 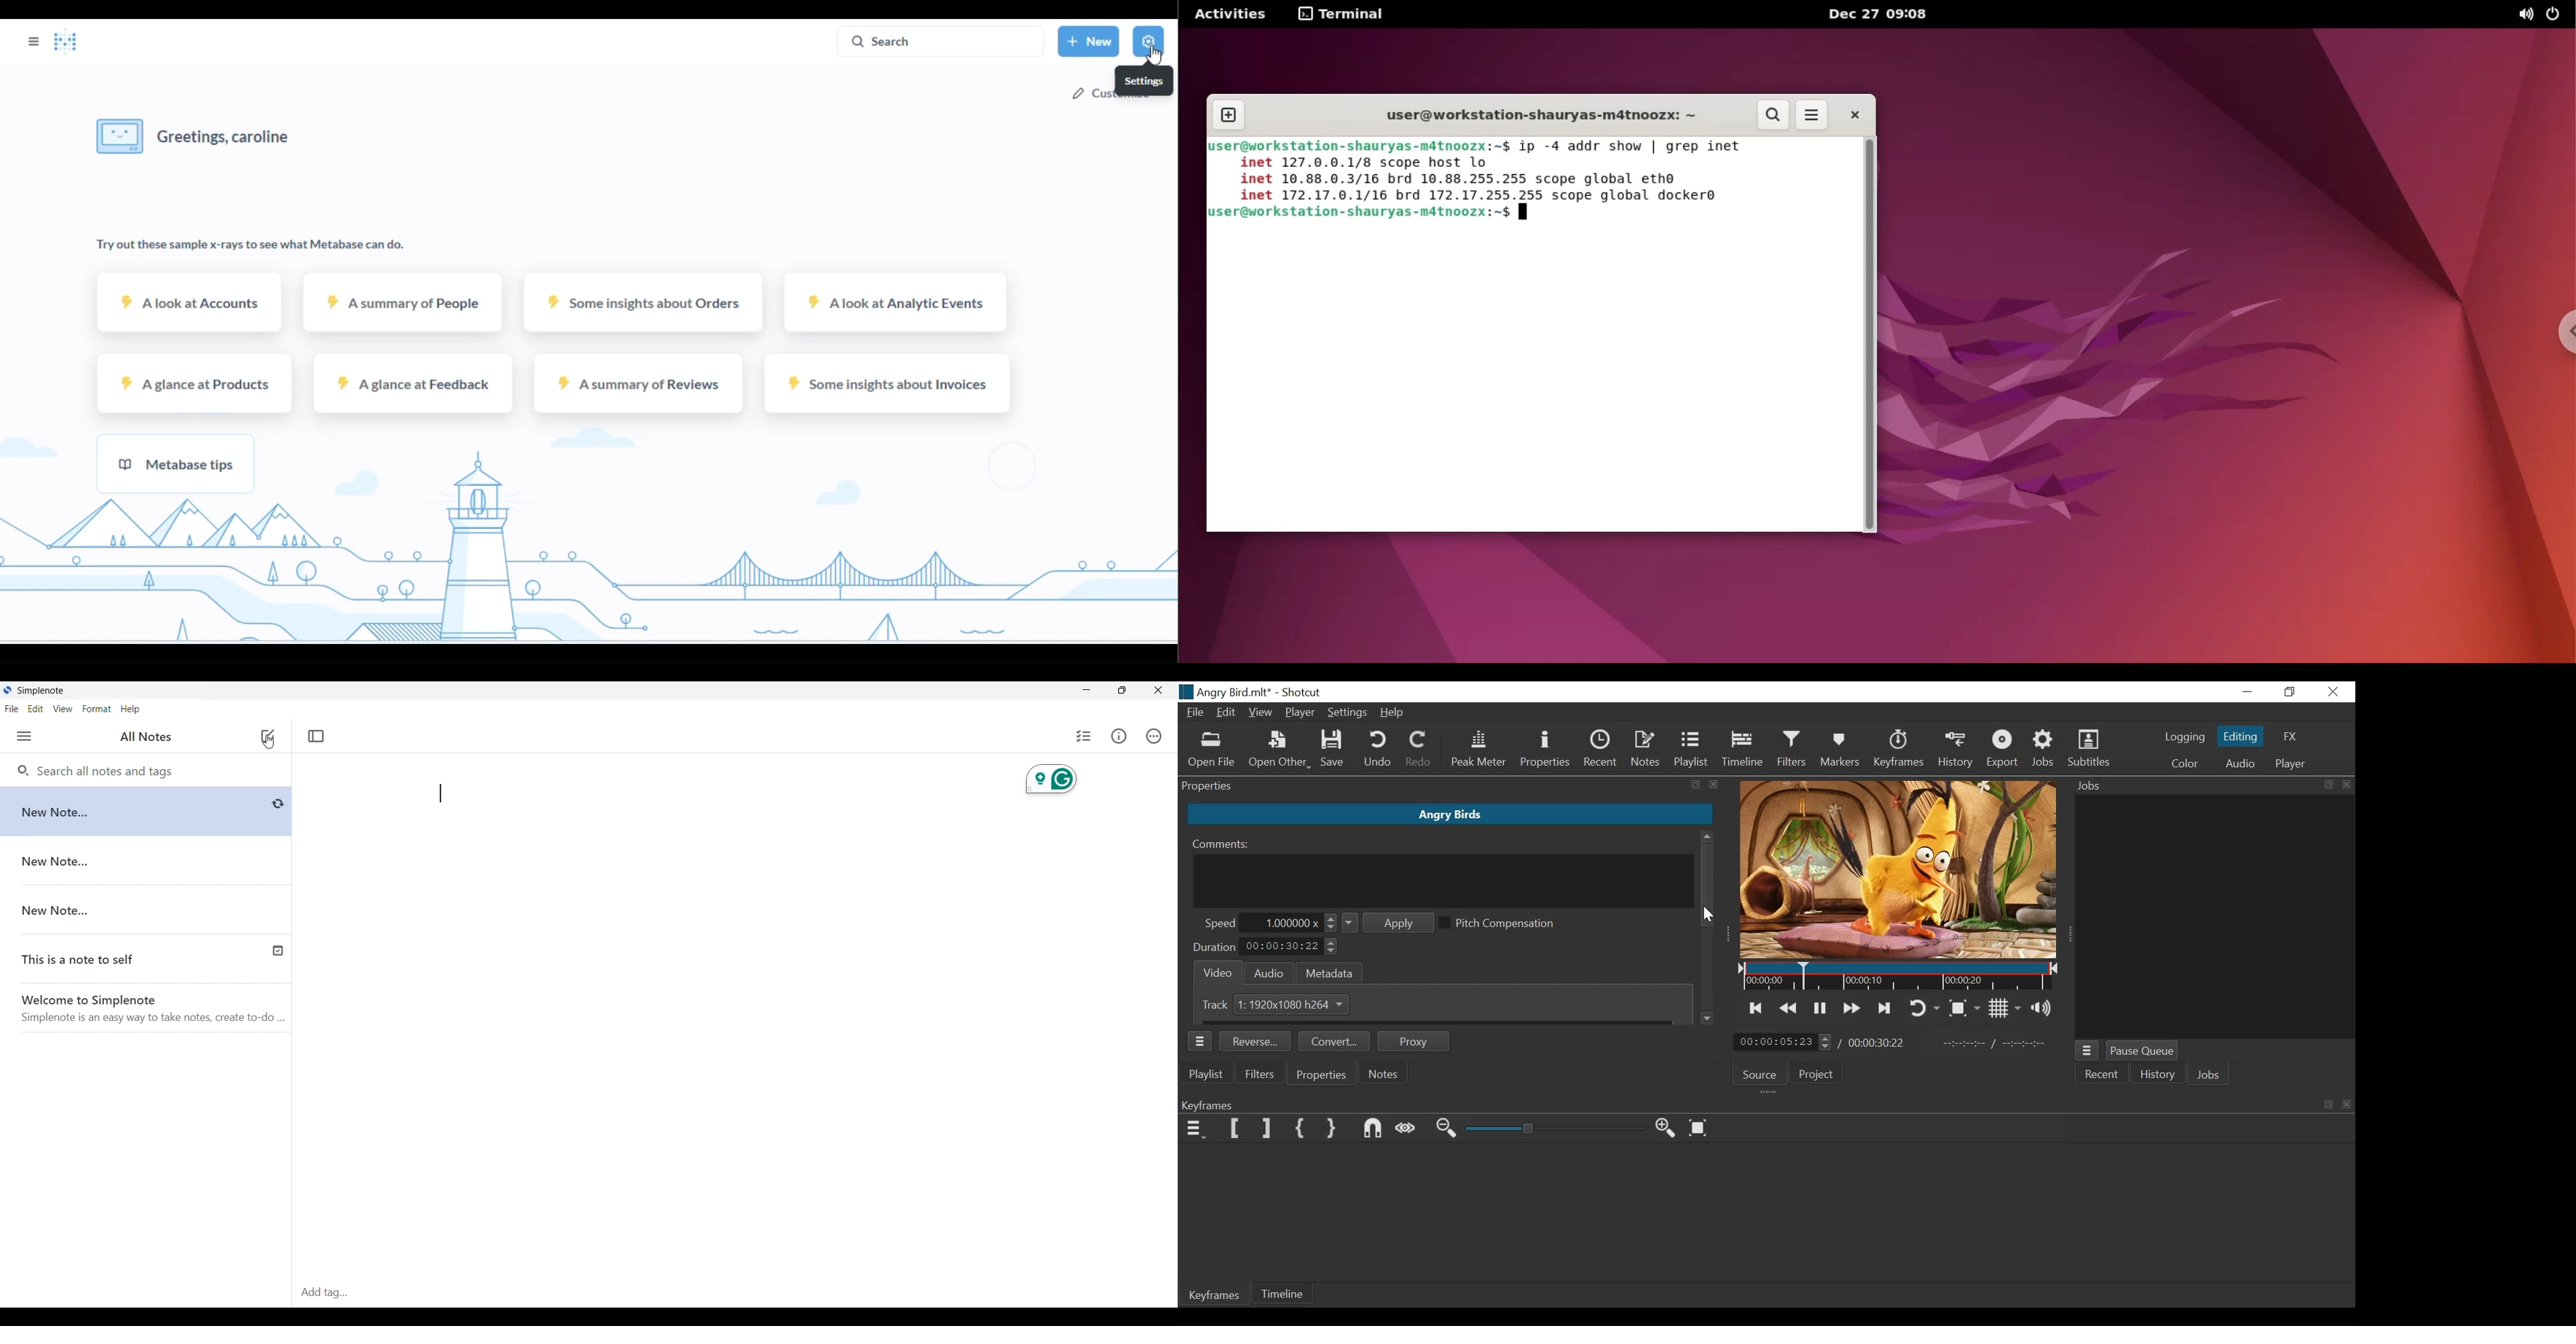 What do you see at coordinates (2217, 917) in the screenshot?
I see `Jobs Panel` at bounding box center [2217, 917].